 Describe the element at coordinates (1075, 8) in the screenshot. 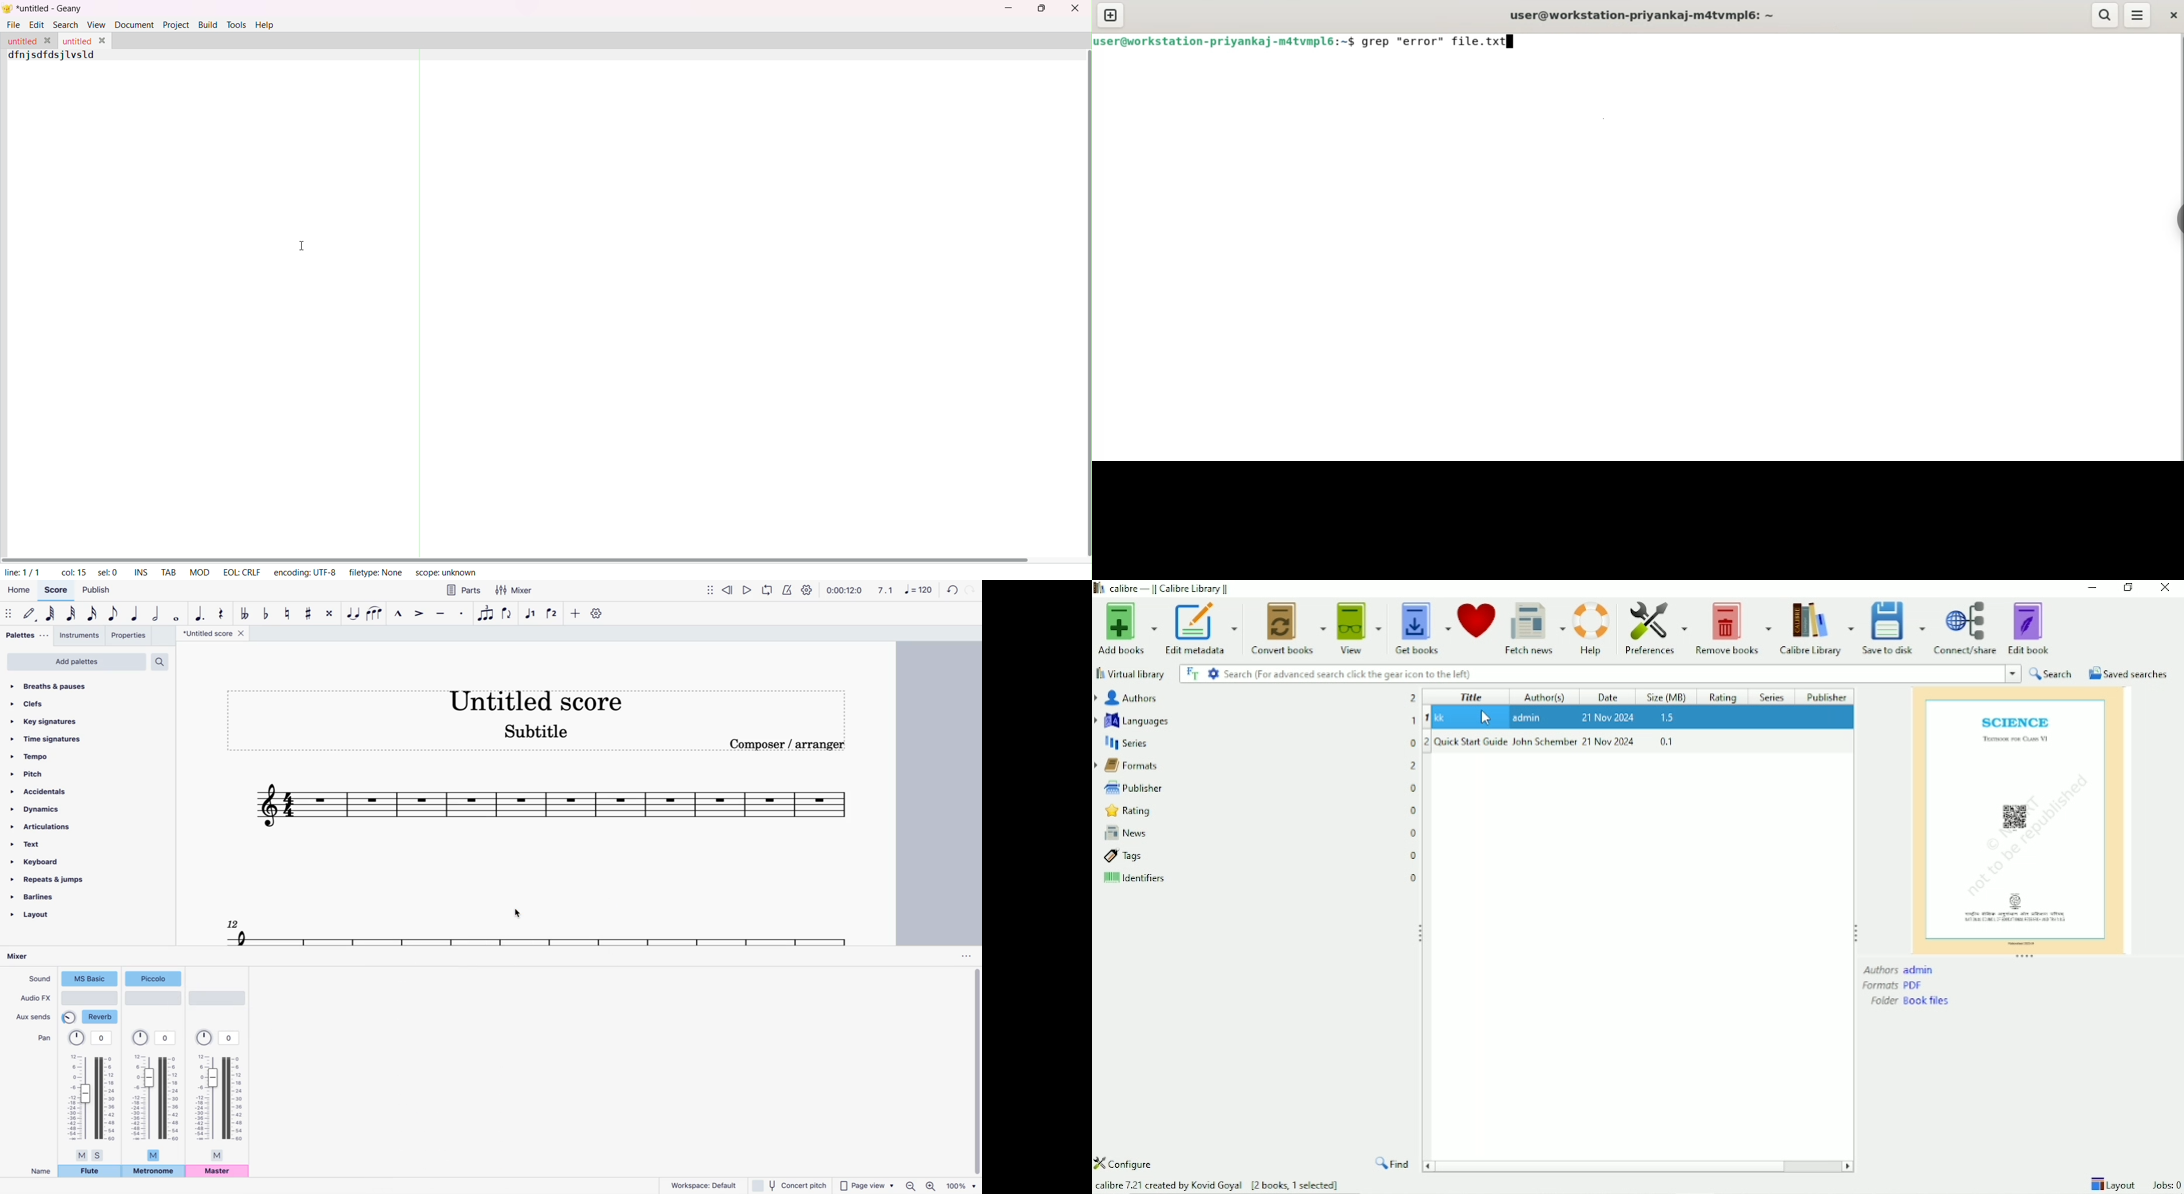

I see `close` at that location.